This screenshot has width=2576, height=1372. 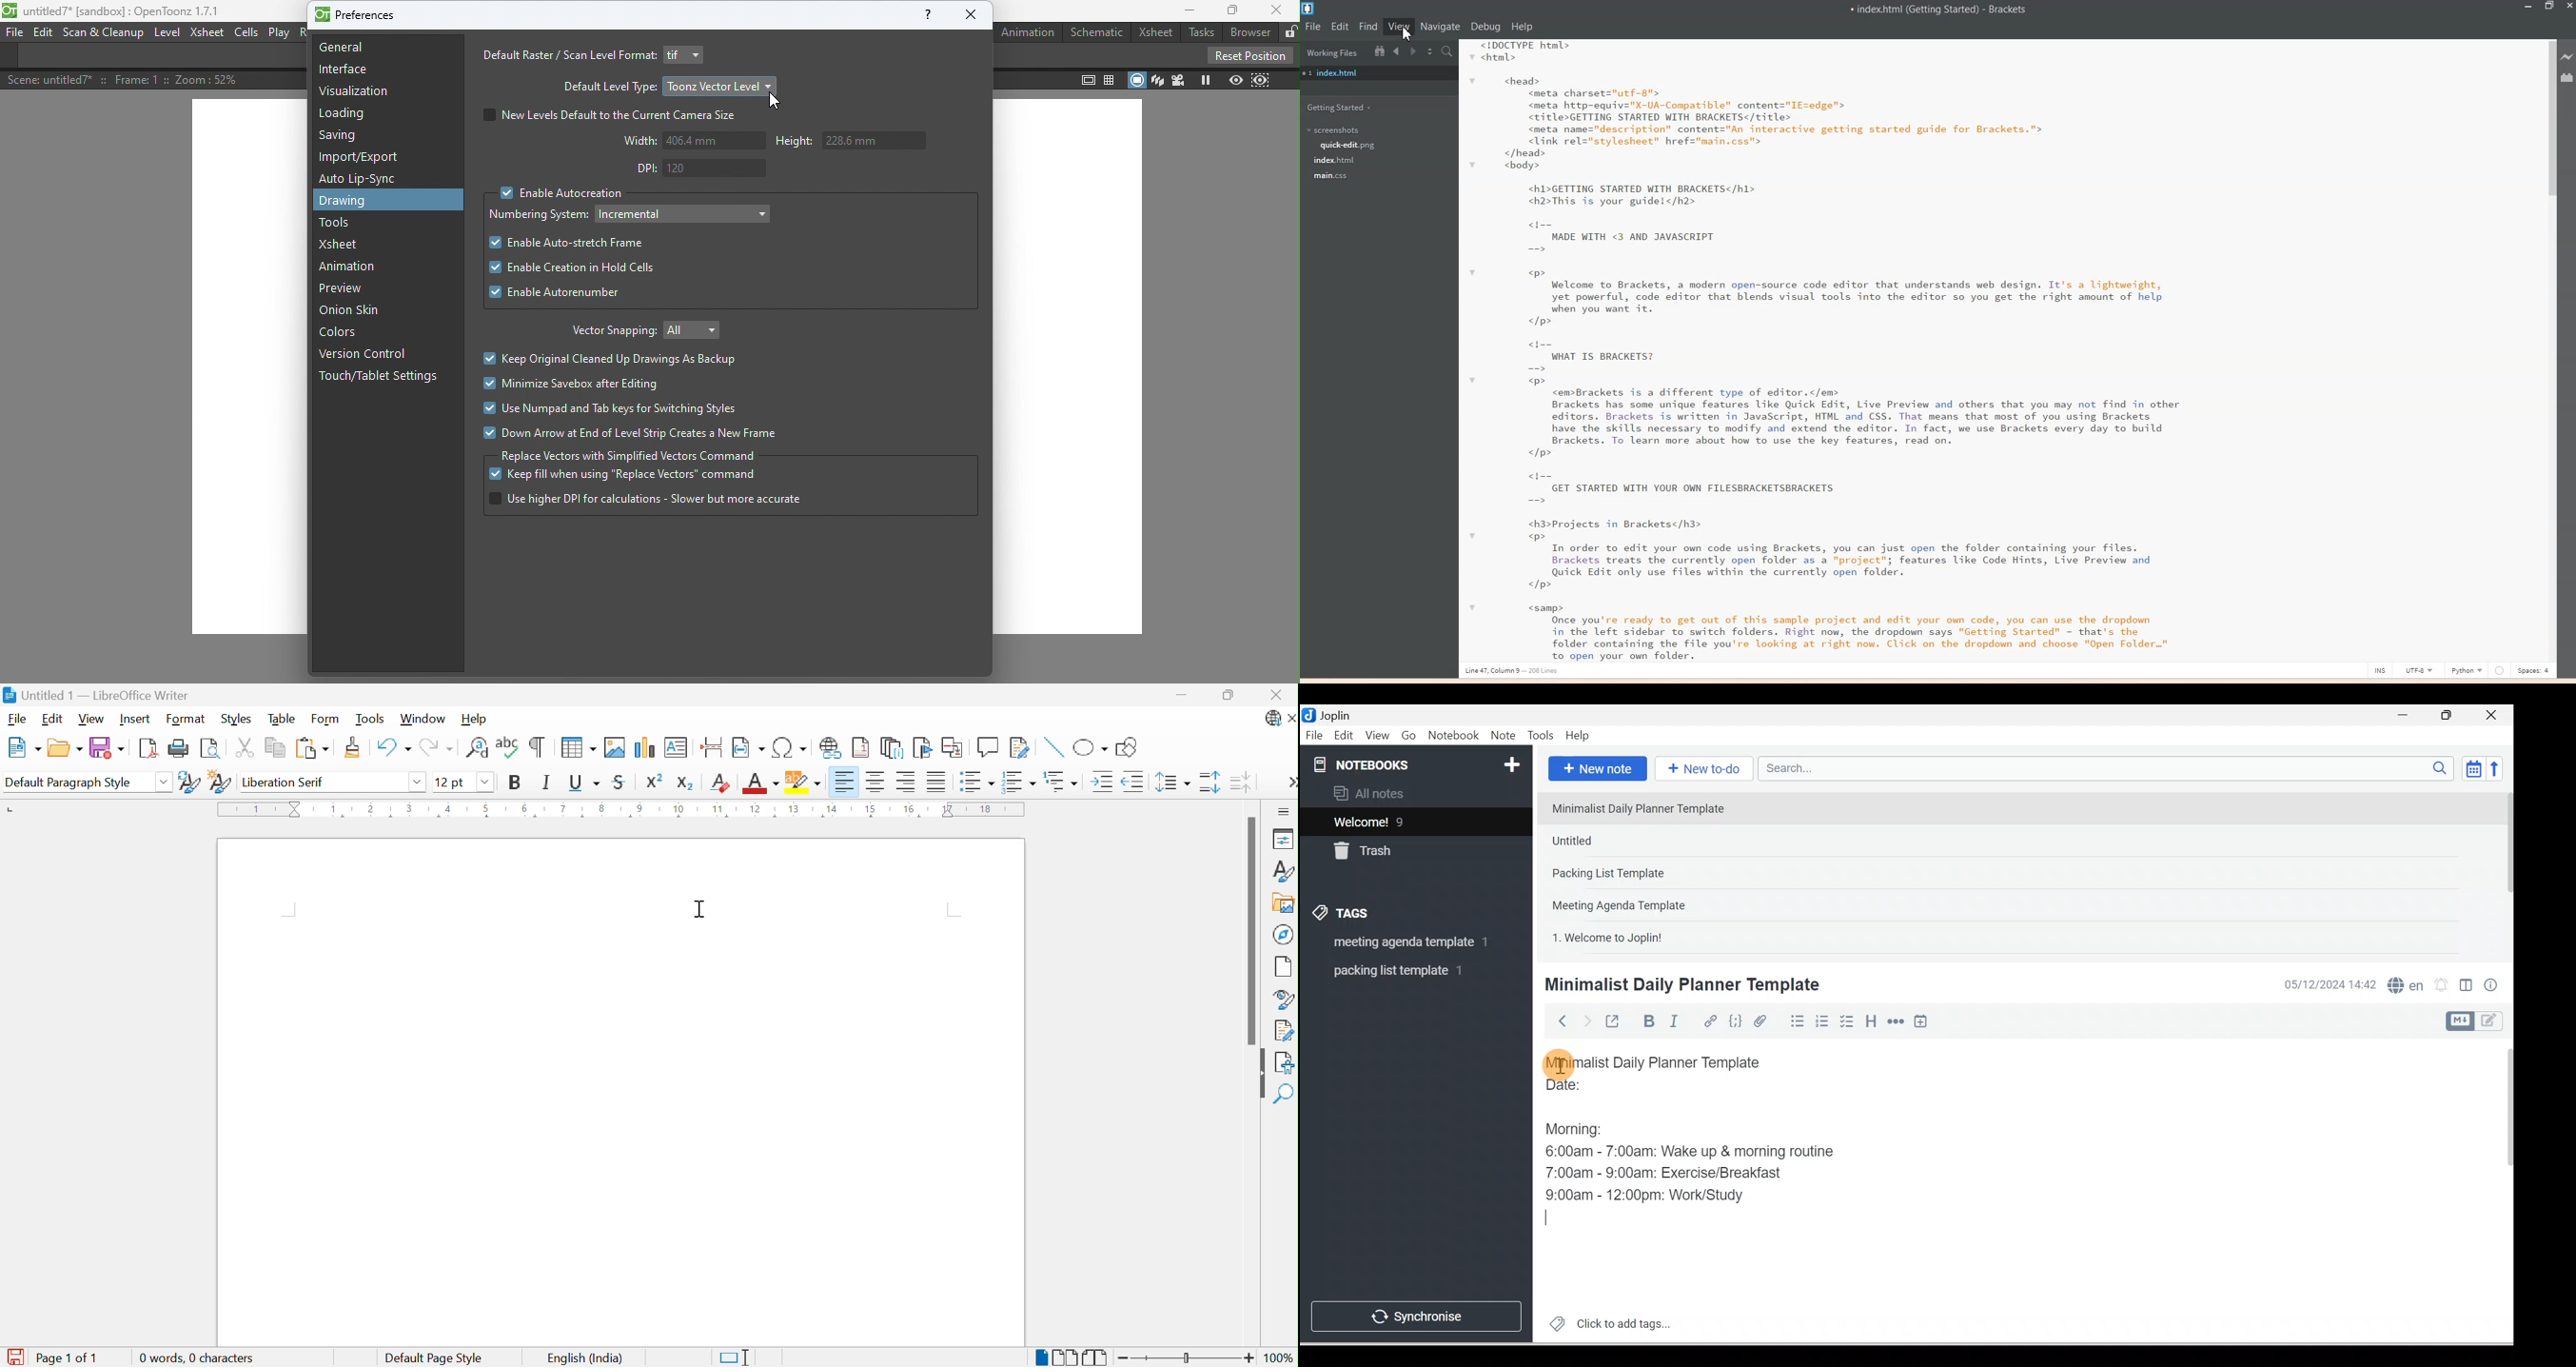 I want to click on Minimize savebox after editing, so click(x=569, y=384).